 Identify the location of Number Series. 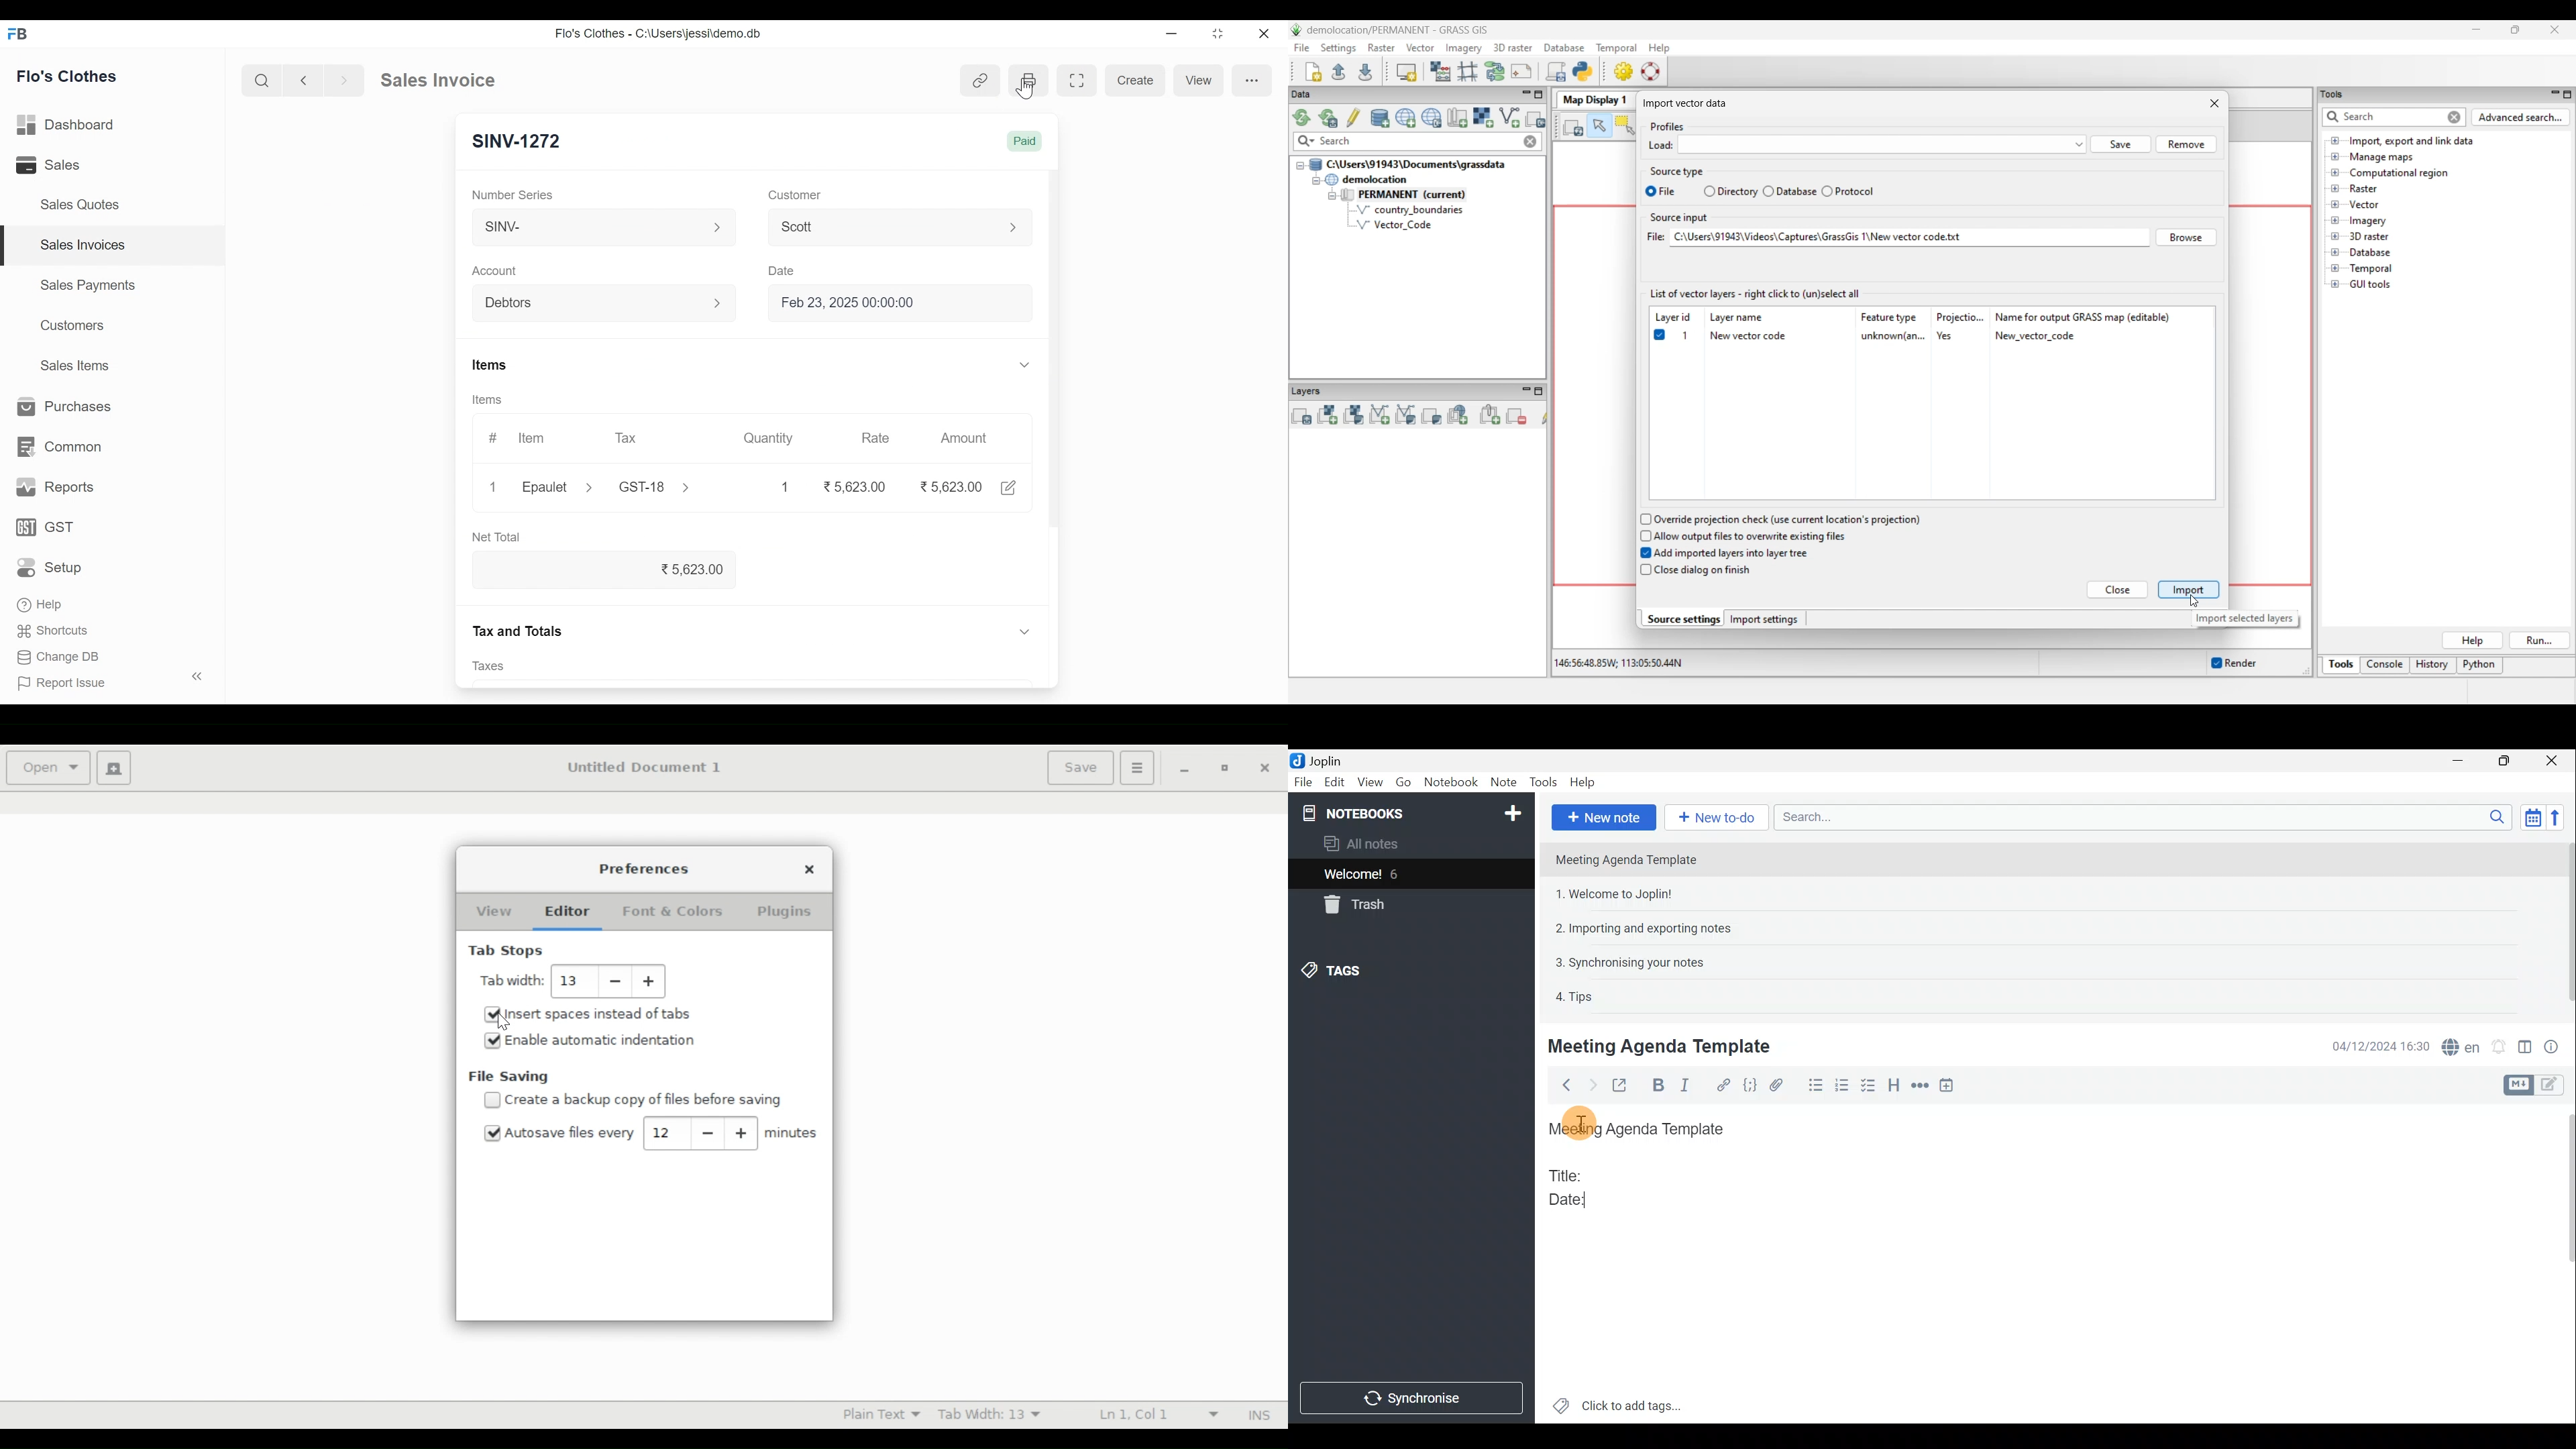
(516, 195).